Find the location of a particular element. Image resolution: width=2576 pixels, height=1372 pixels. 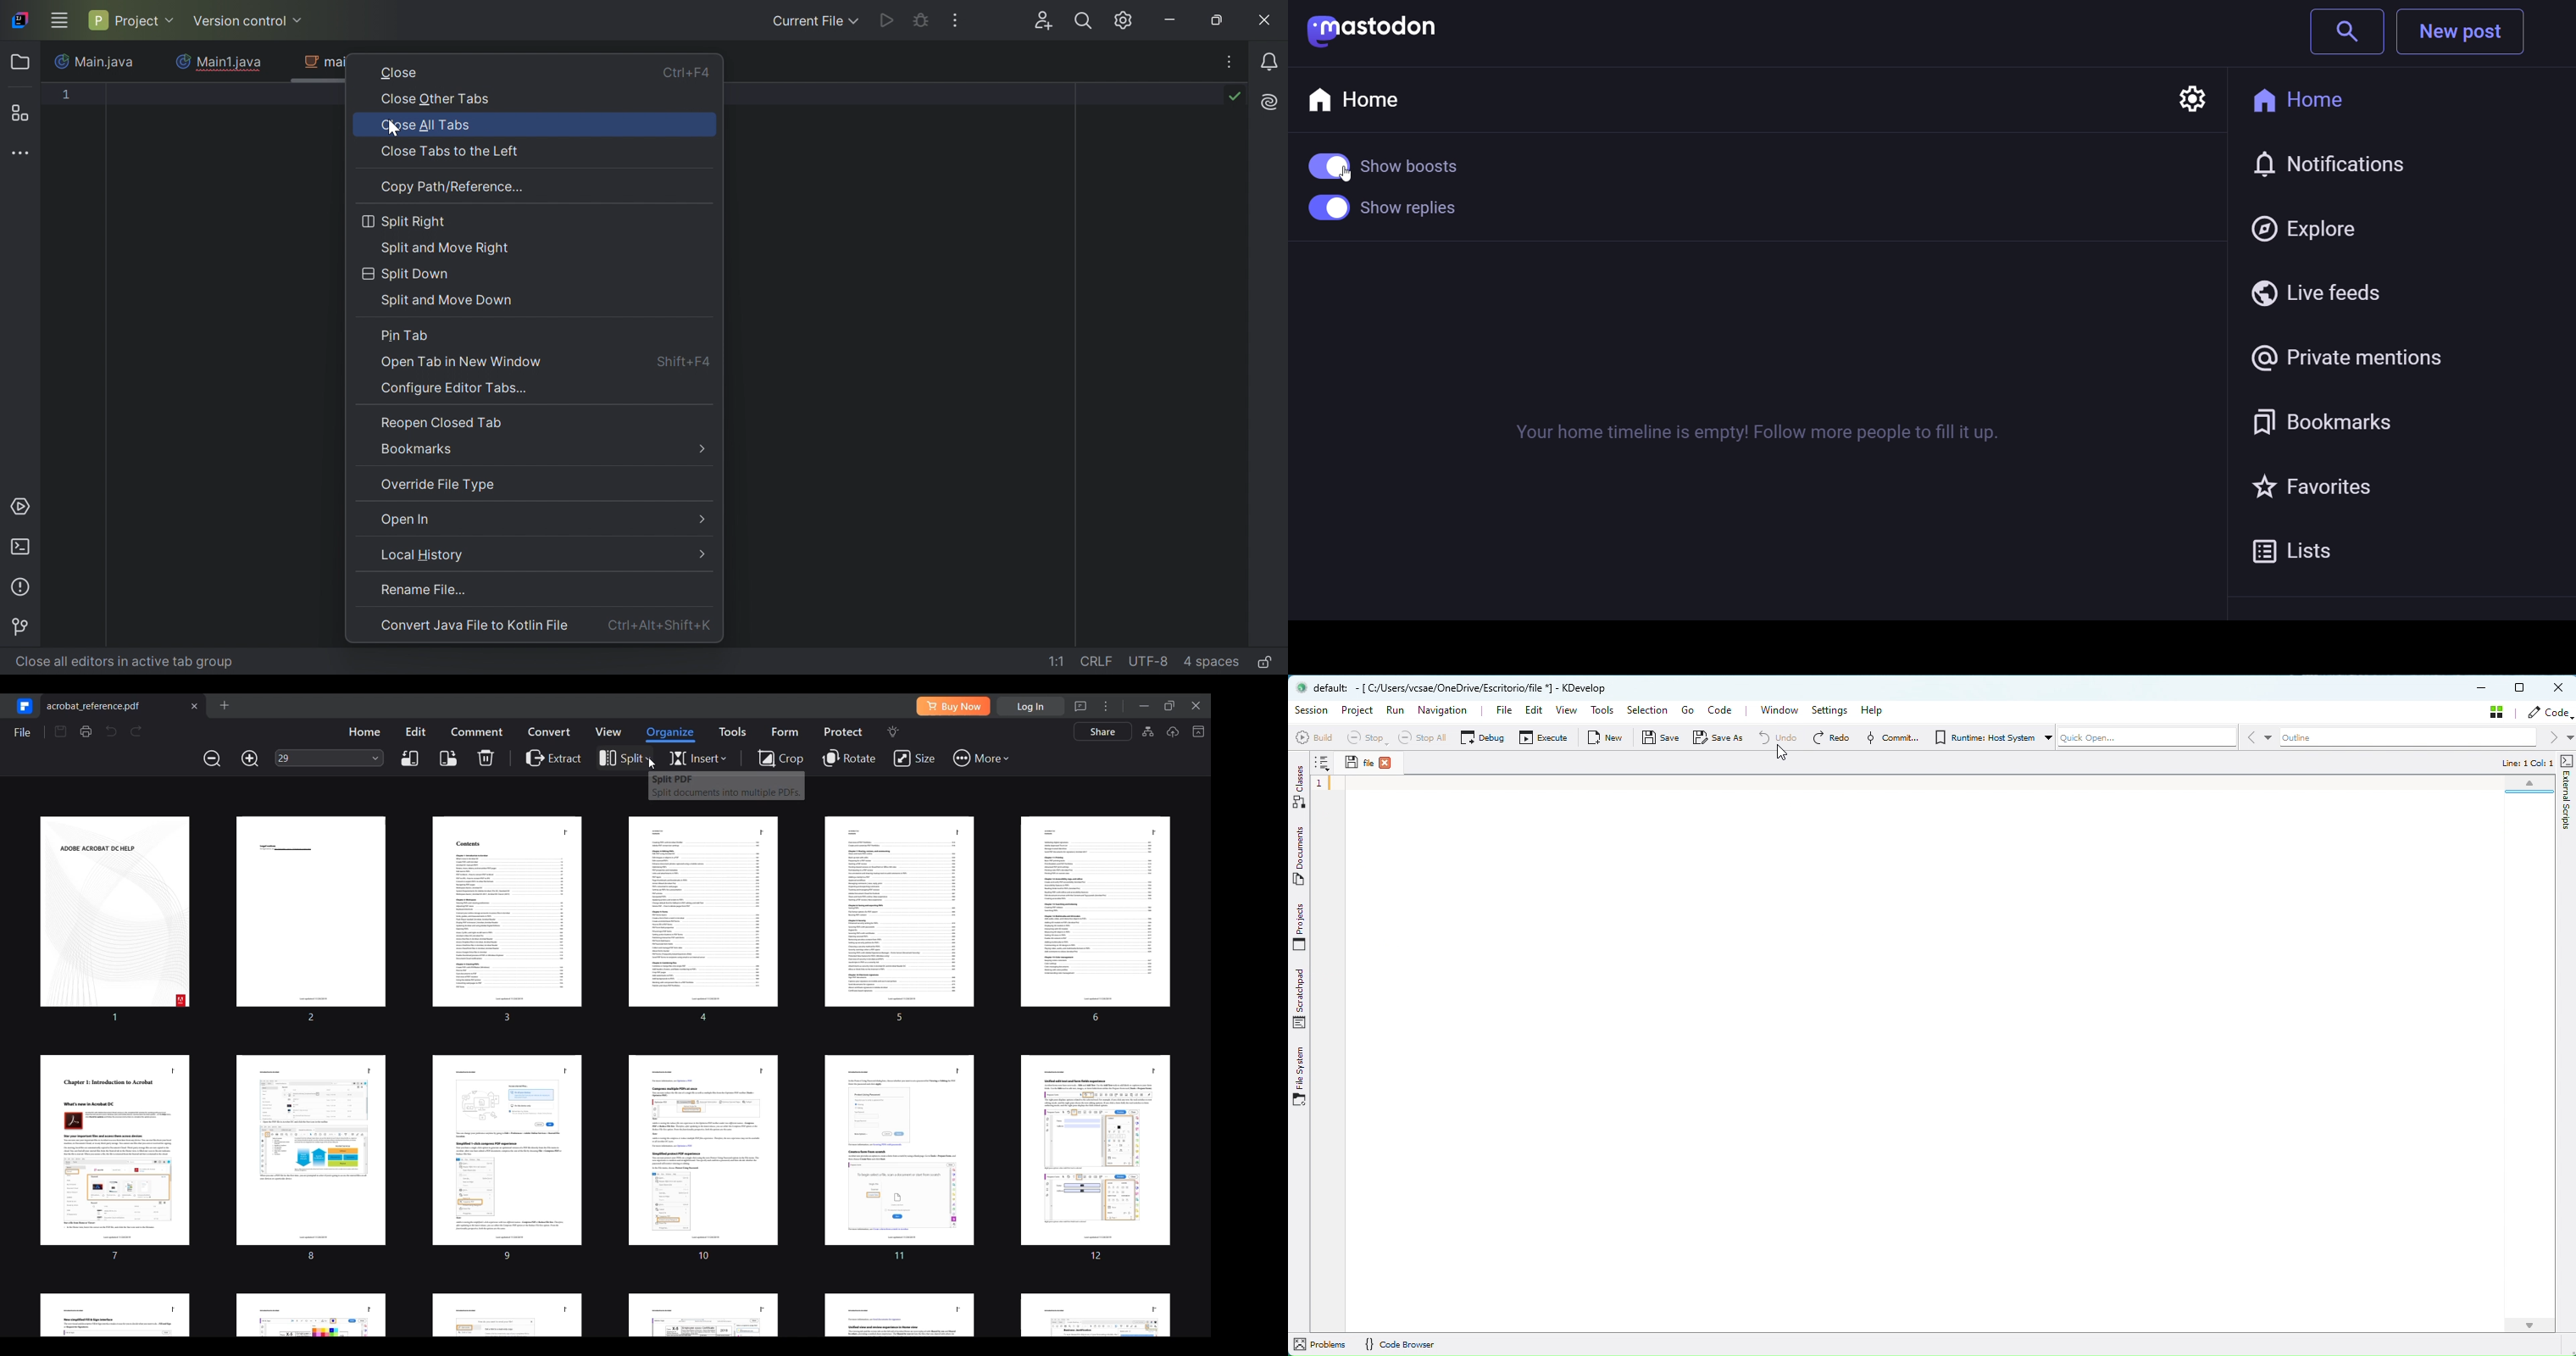

Open in is located at coordinates (539, 520).